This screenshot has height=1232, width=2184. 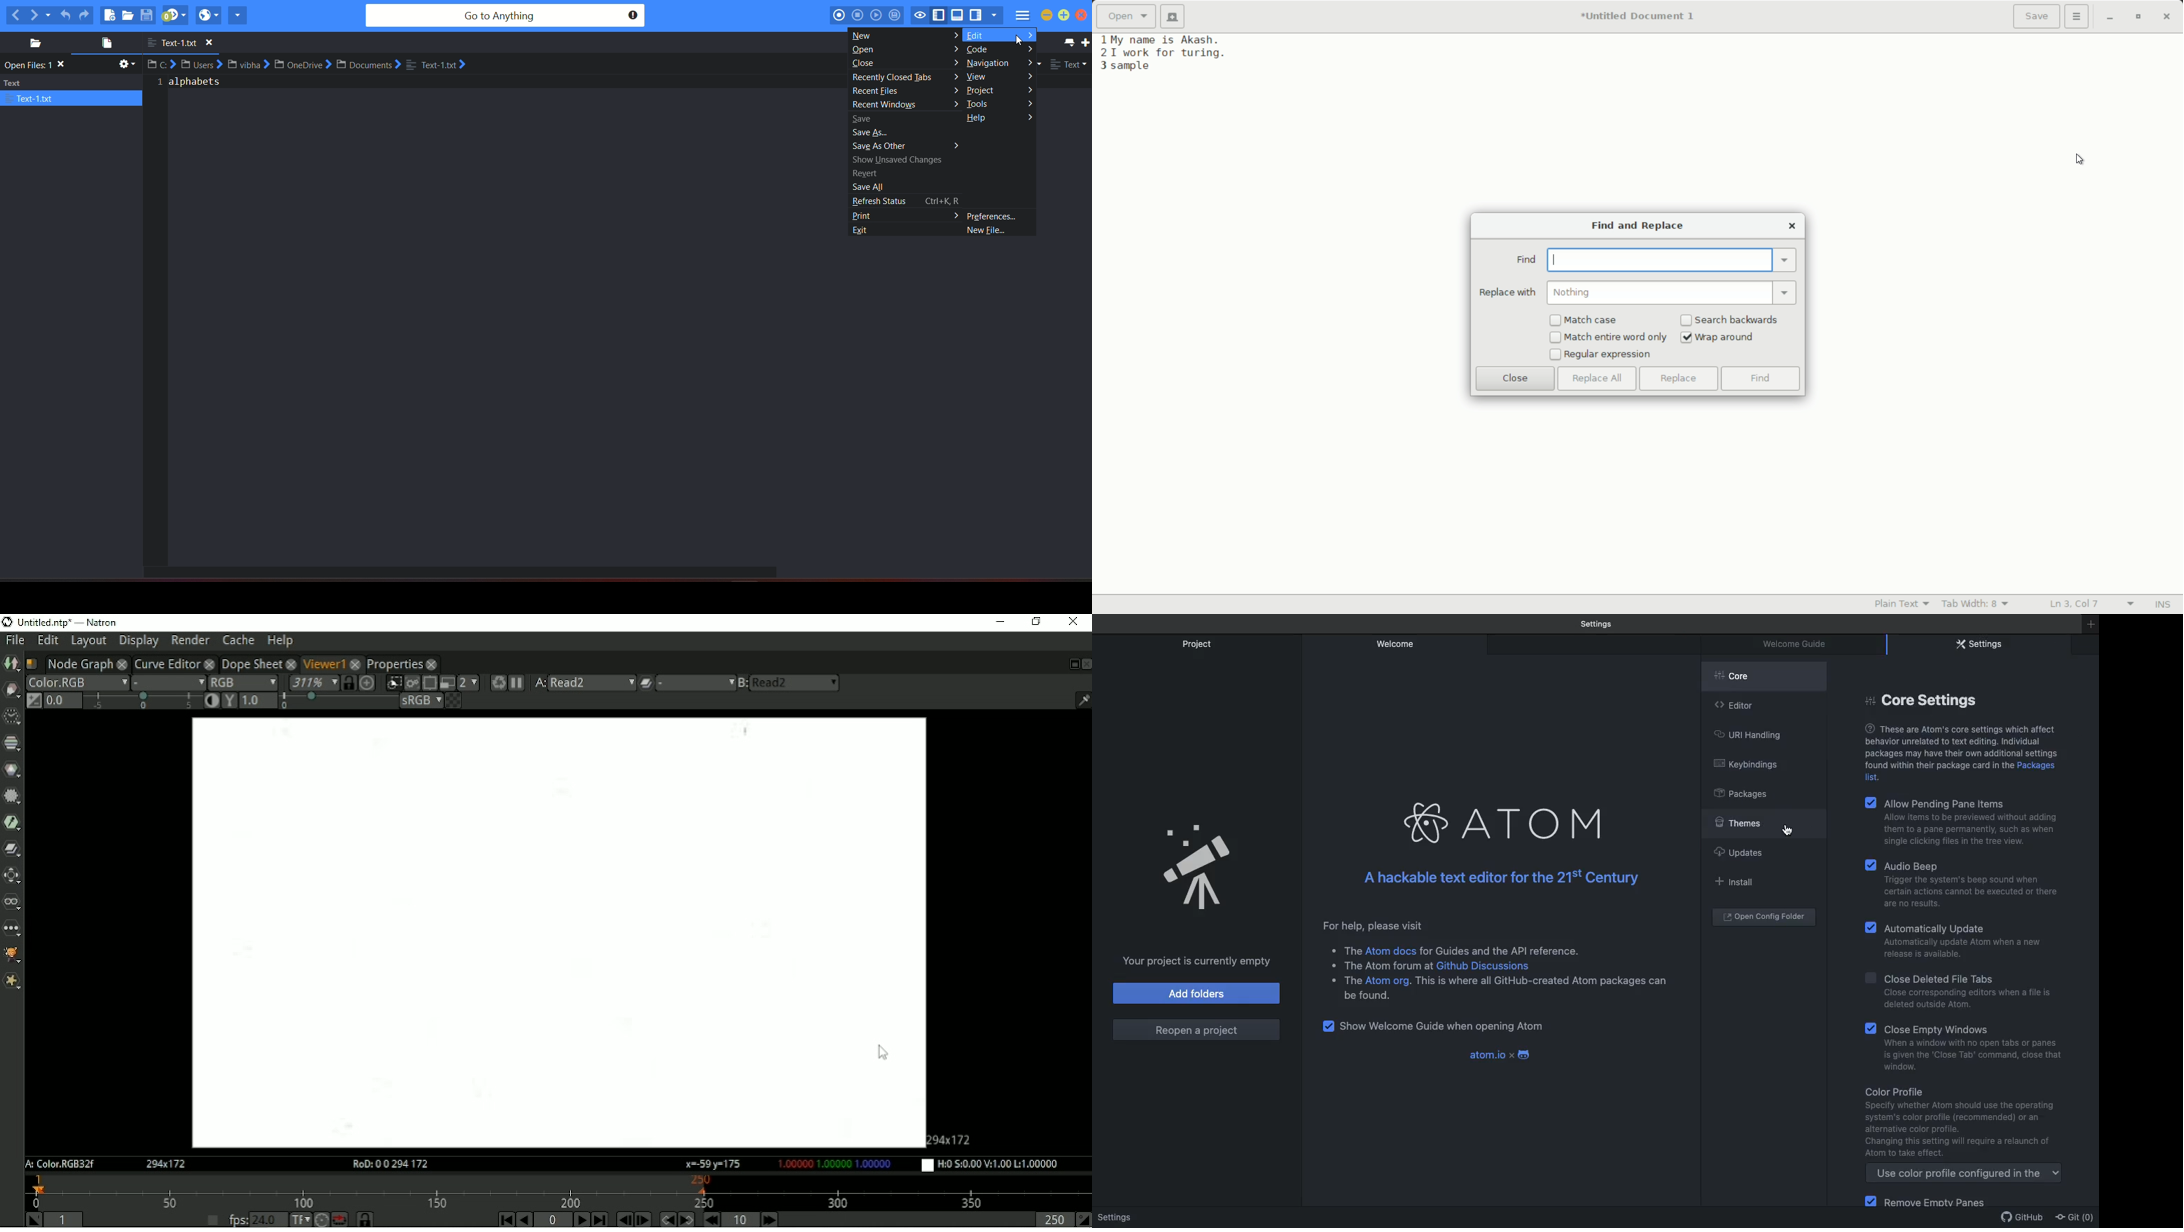 I want to click on Exit, so click(x=867, y=230).